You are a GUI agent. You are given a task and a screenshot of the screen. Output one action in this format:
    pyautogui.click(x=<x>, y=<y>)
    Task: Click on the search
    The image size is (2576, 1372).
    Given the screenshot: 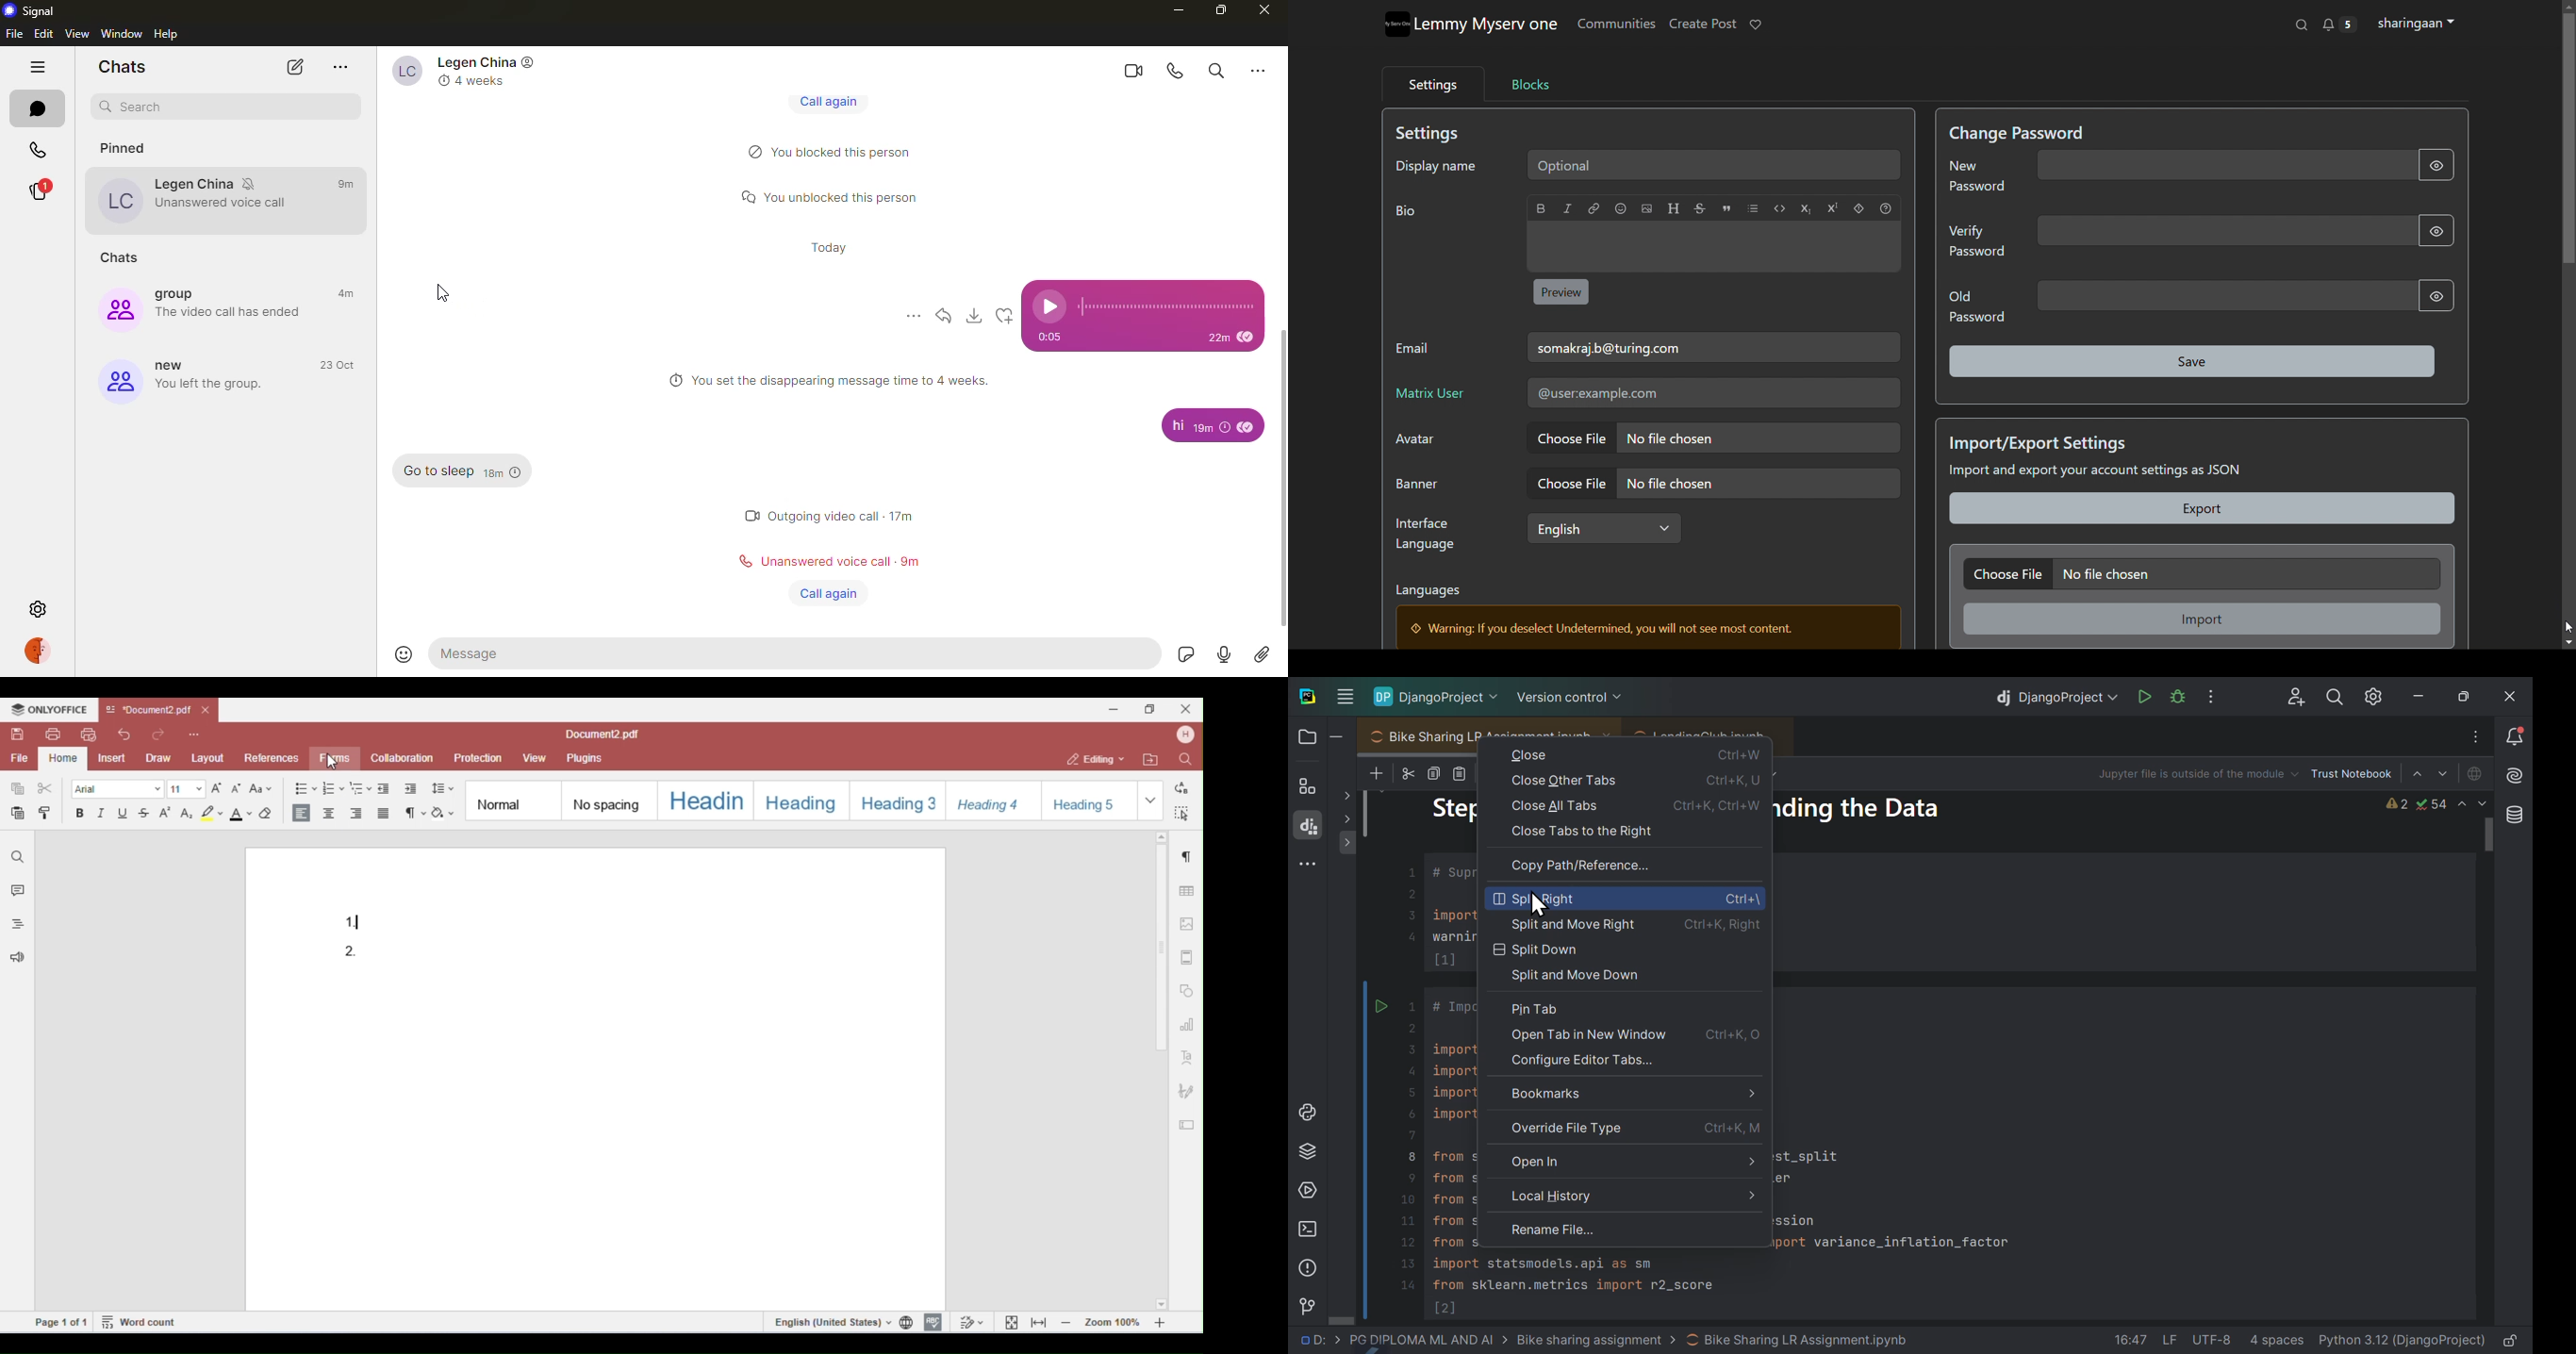 What is the action you would take?
    pyautogui.click(x=1214, y=70)
    